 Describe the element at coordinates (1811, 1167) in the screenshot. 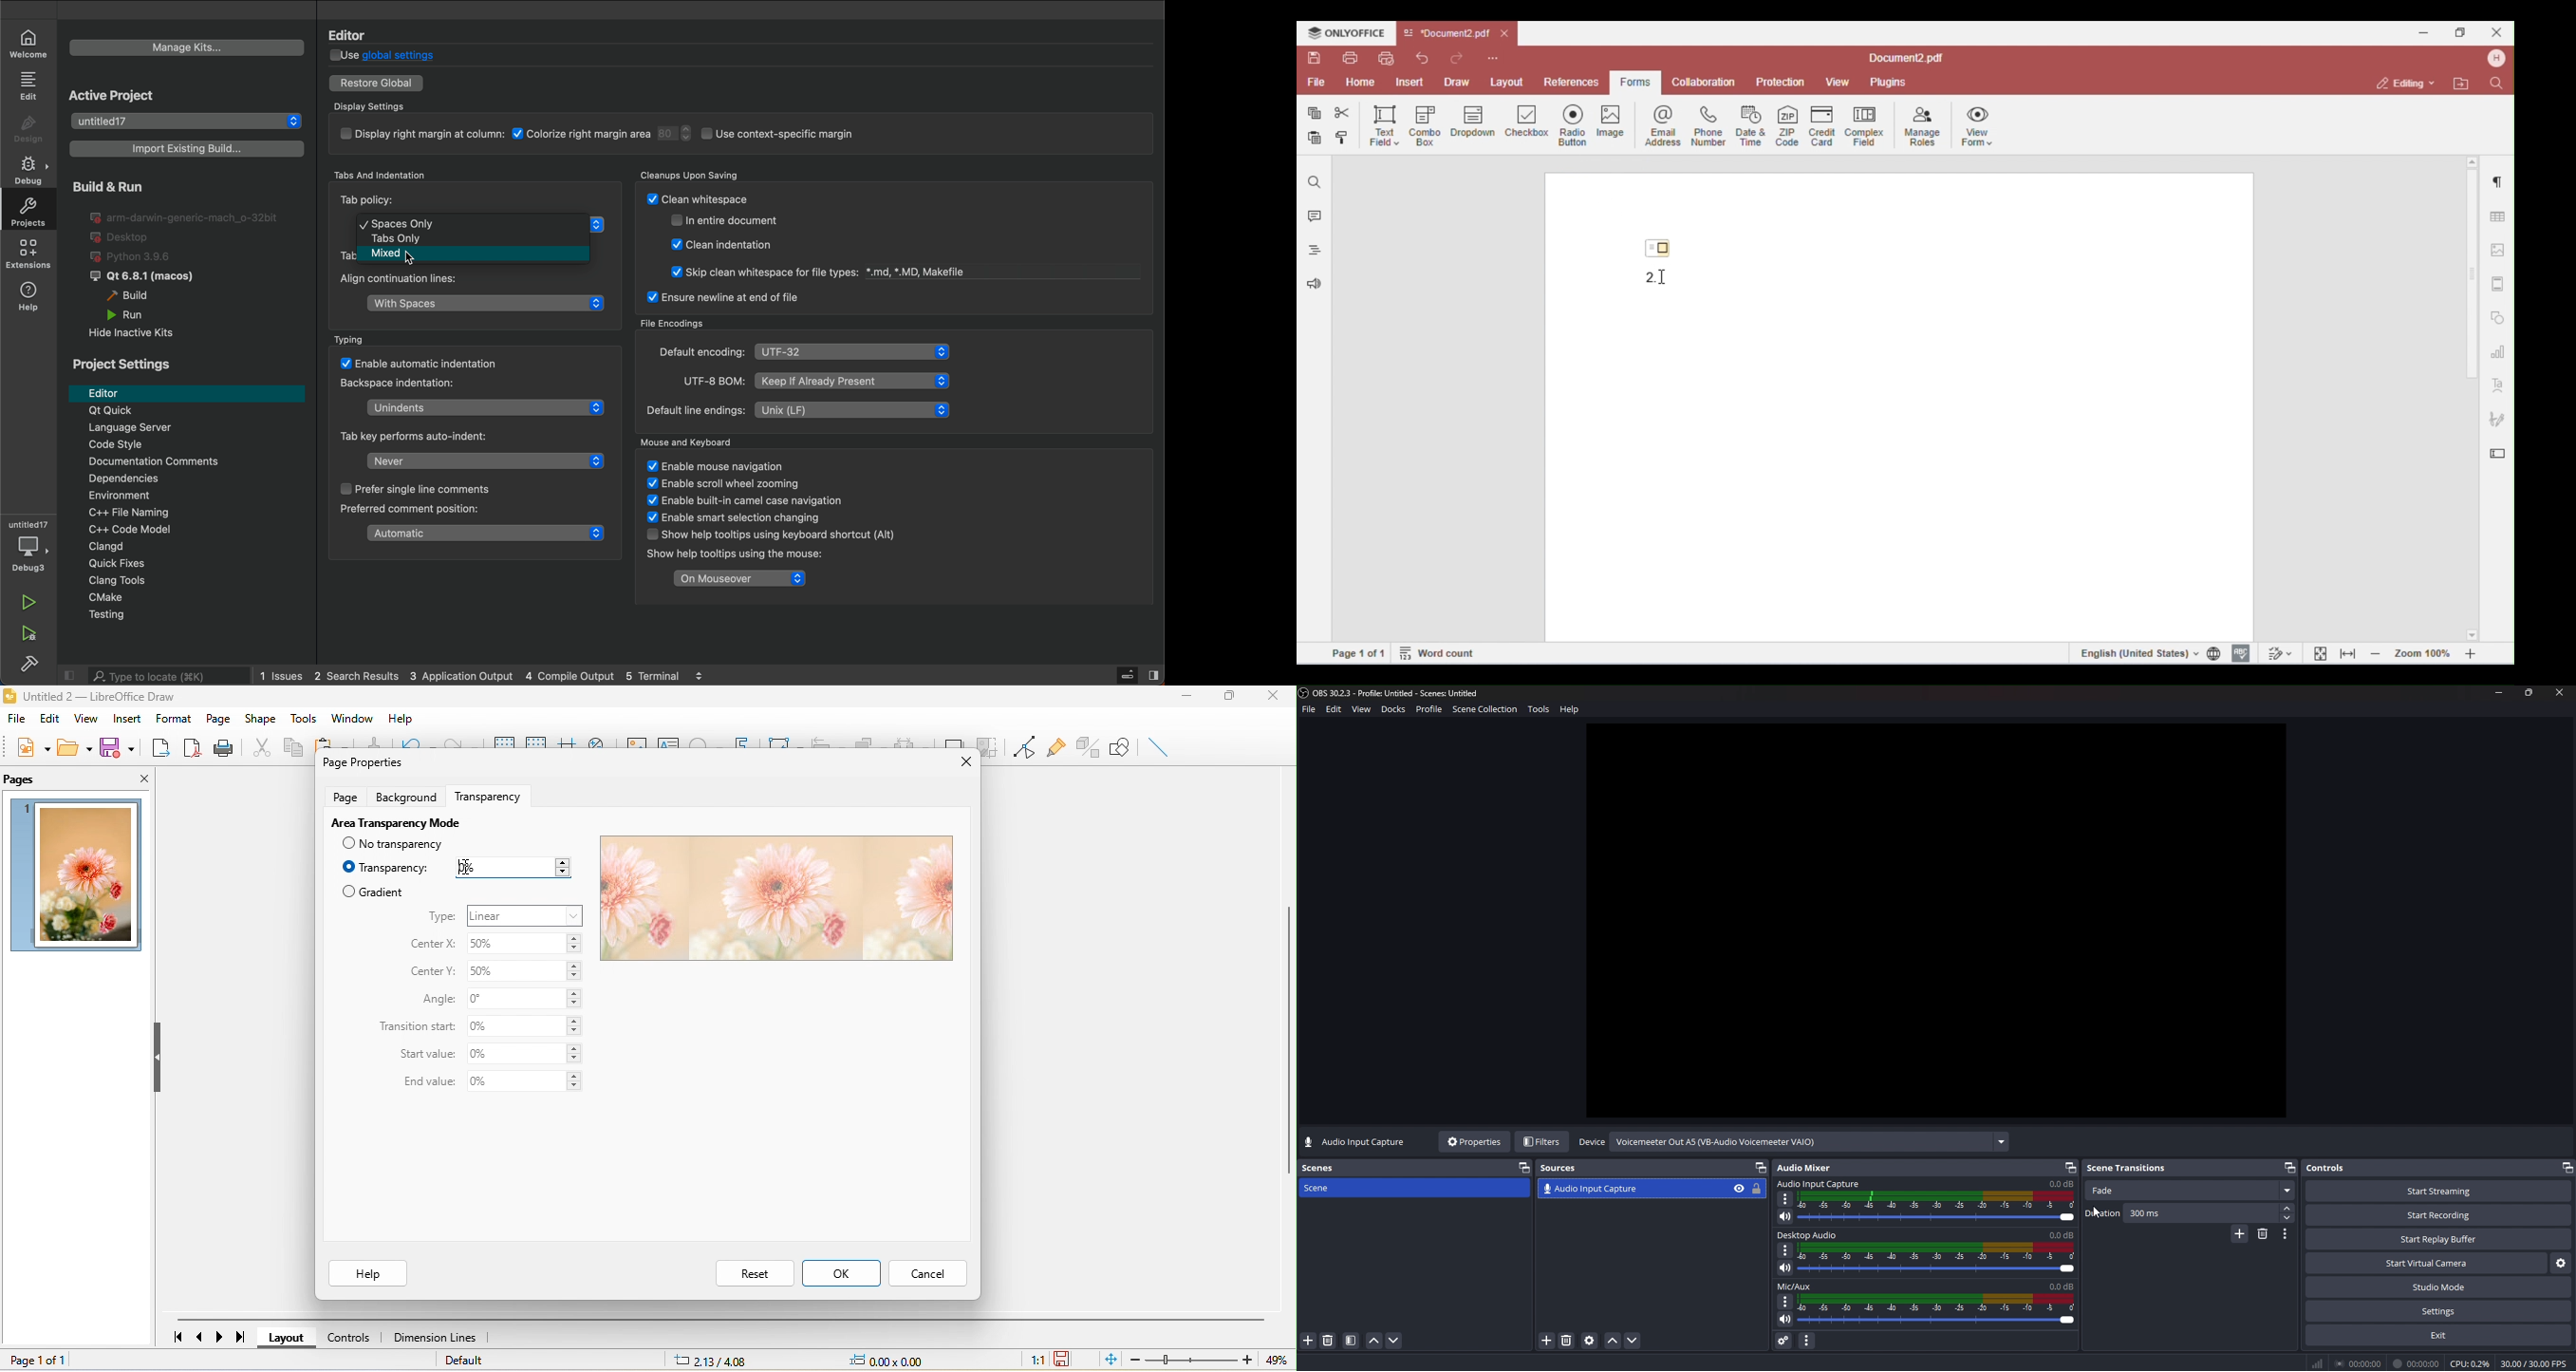

I see `audio mixer` at that location.